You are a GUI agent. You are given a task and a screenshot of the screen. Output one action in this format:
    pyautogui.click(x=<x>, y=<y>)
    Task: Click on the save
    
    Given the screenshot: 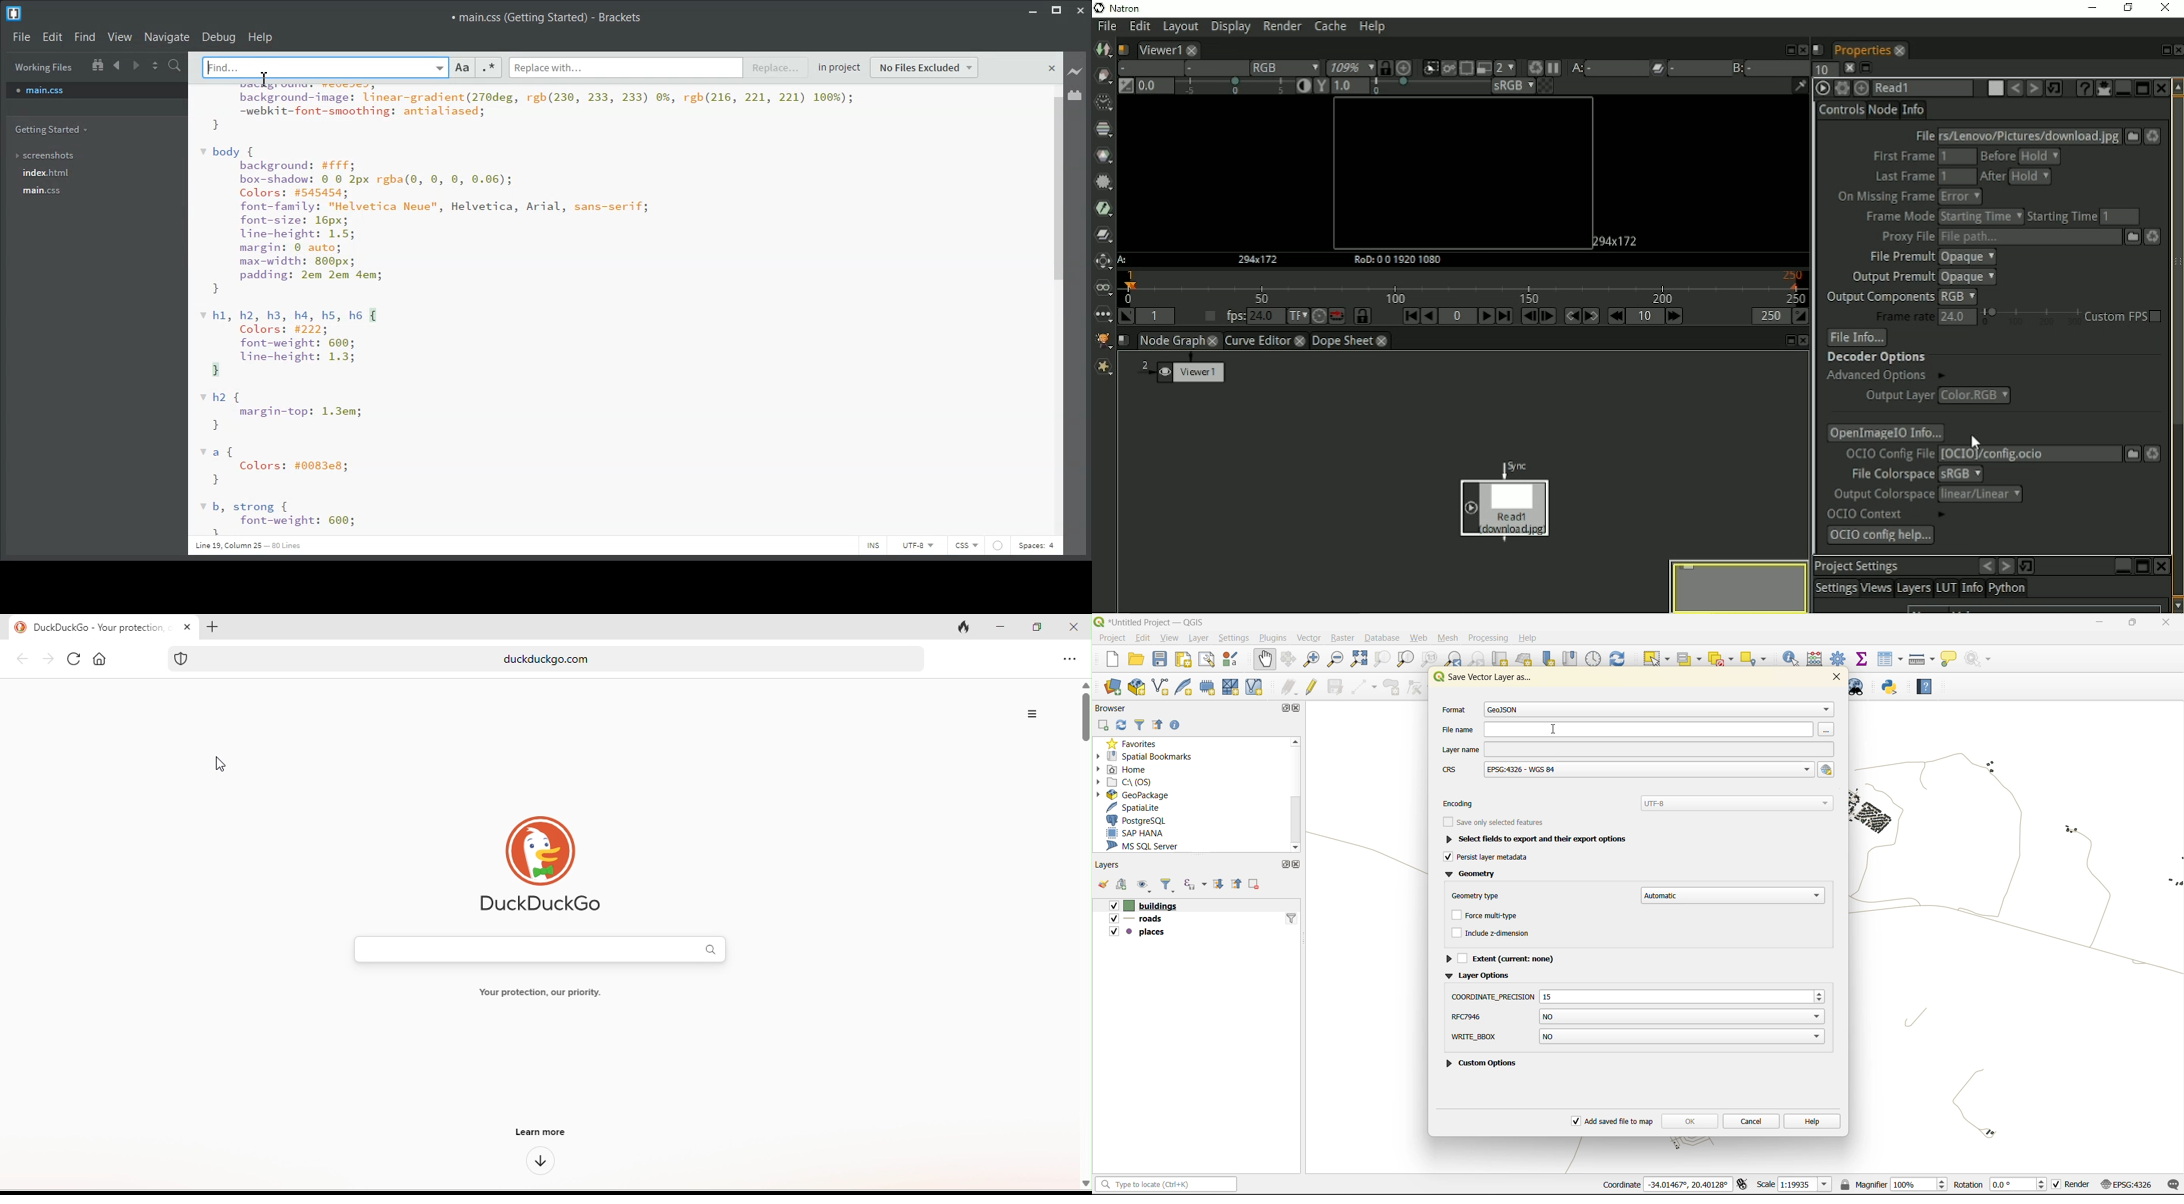 What is the action you would take?
    pyautogui.click(x=1160, y=661)
    